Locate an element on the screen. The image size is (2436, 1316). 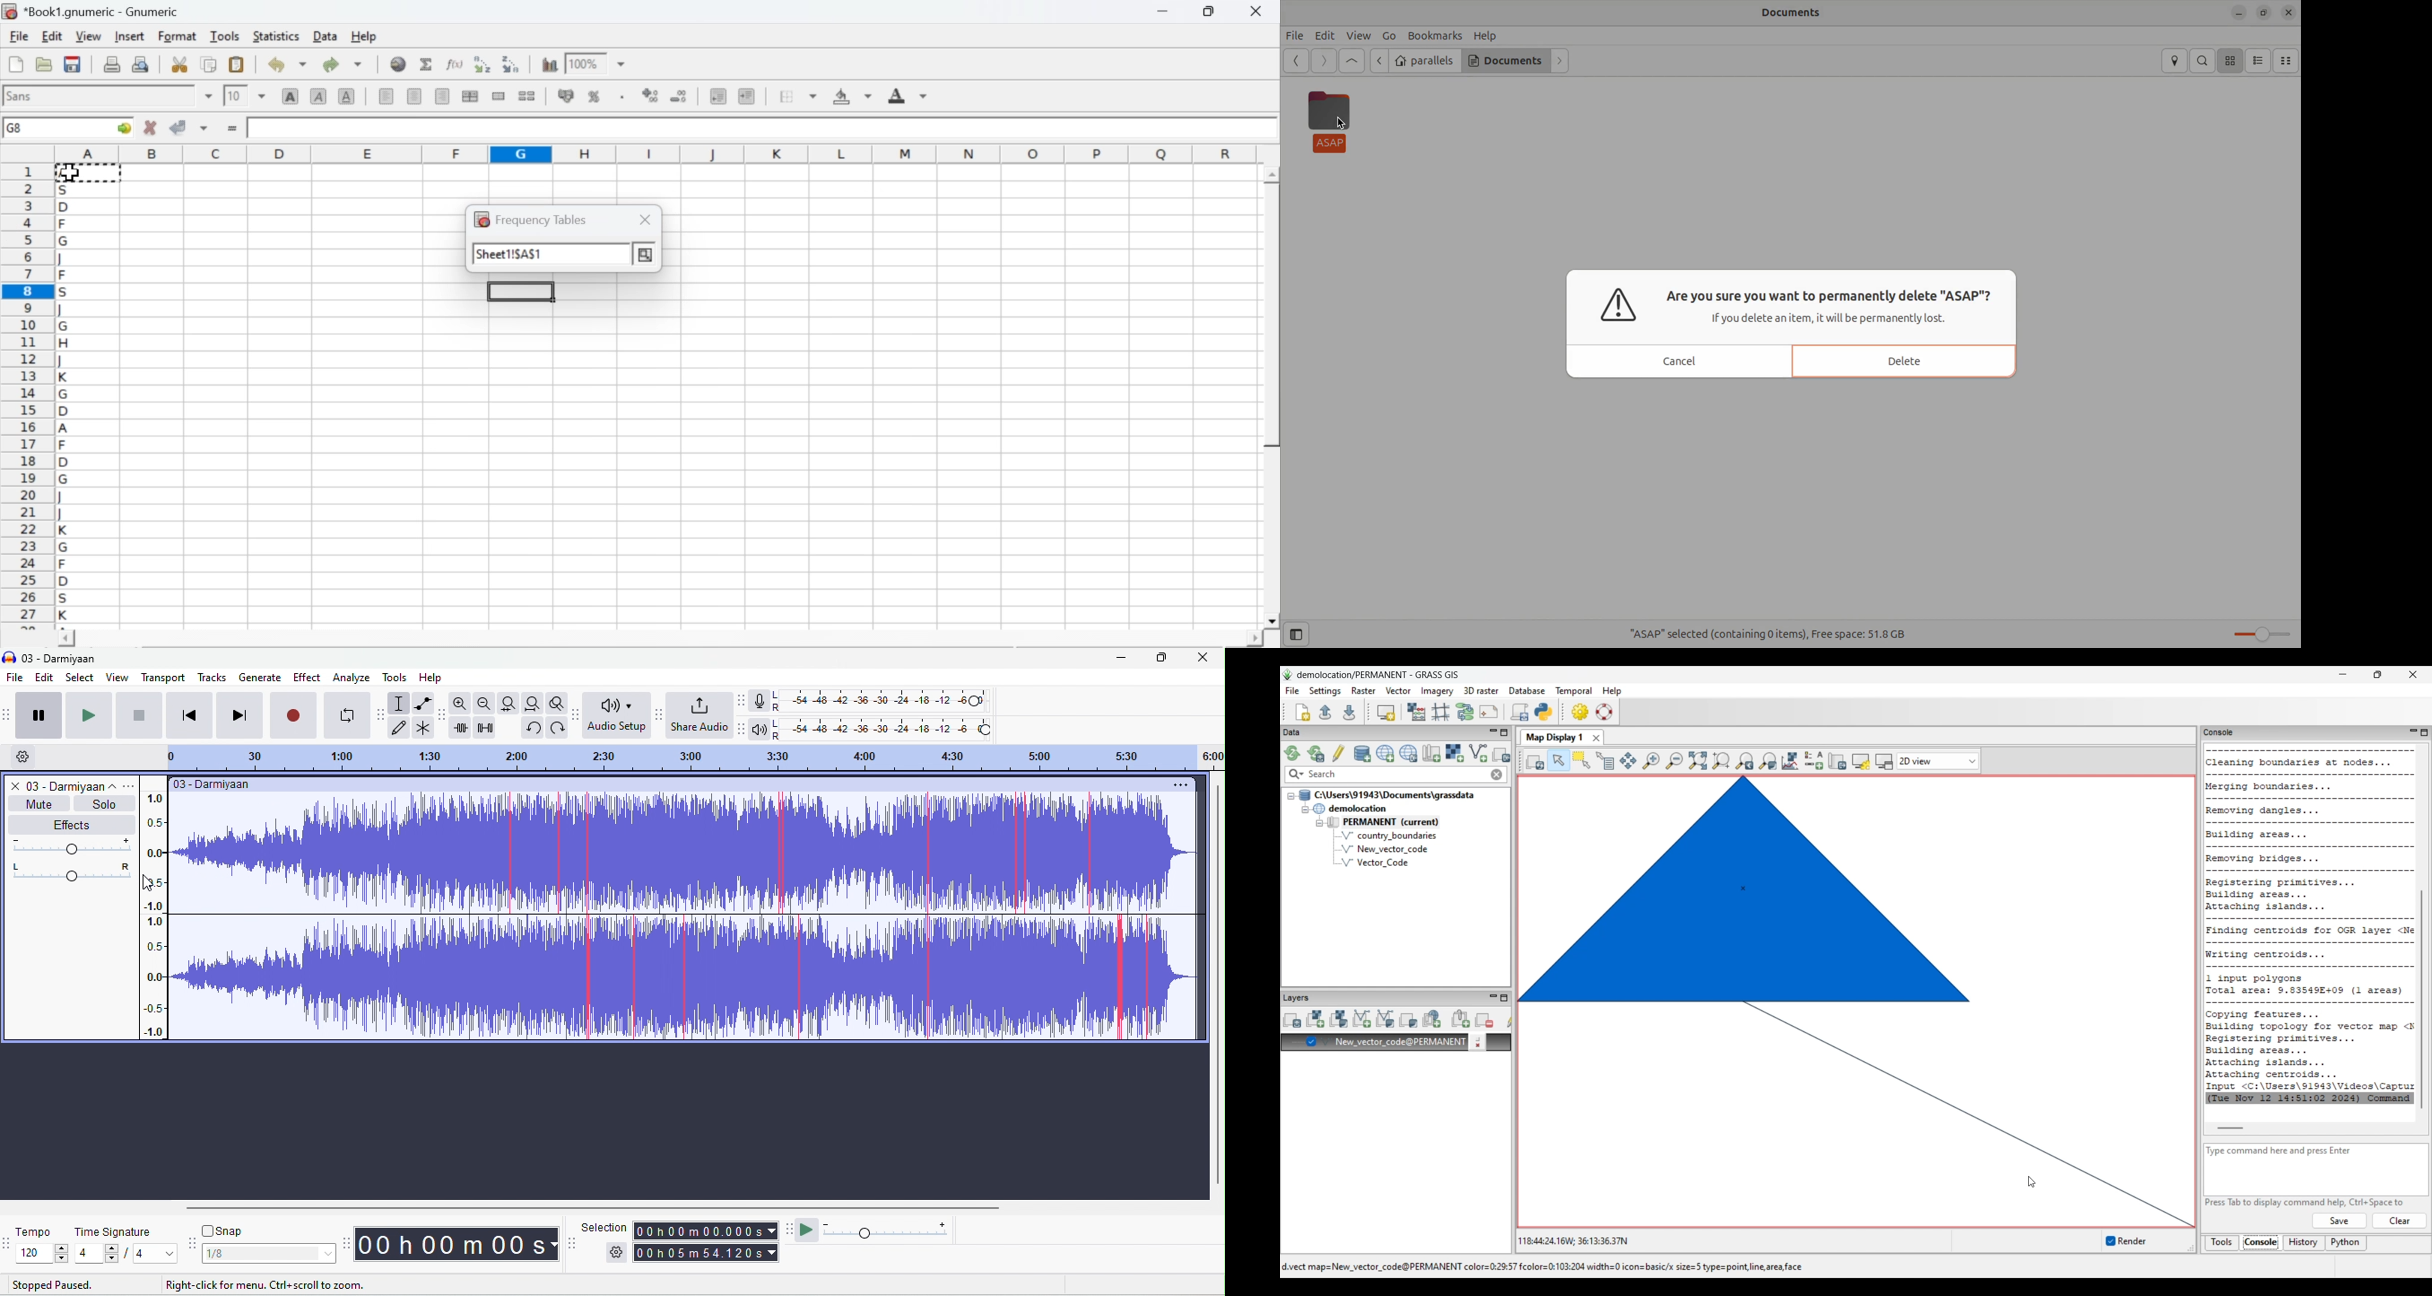
timeline: drag to lop timeline is located at coordinates (689, 759).